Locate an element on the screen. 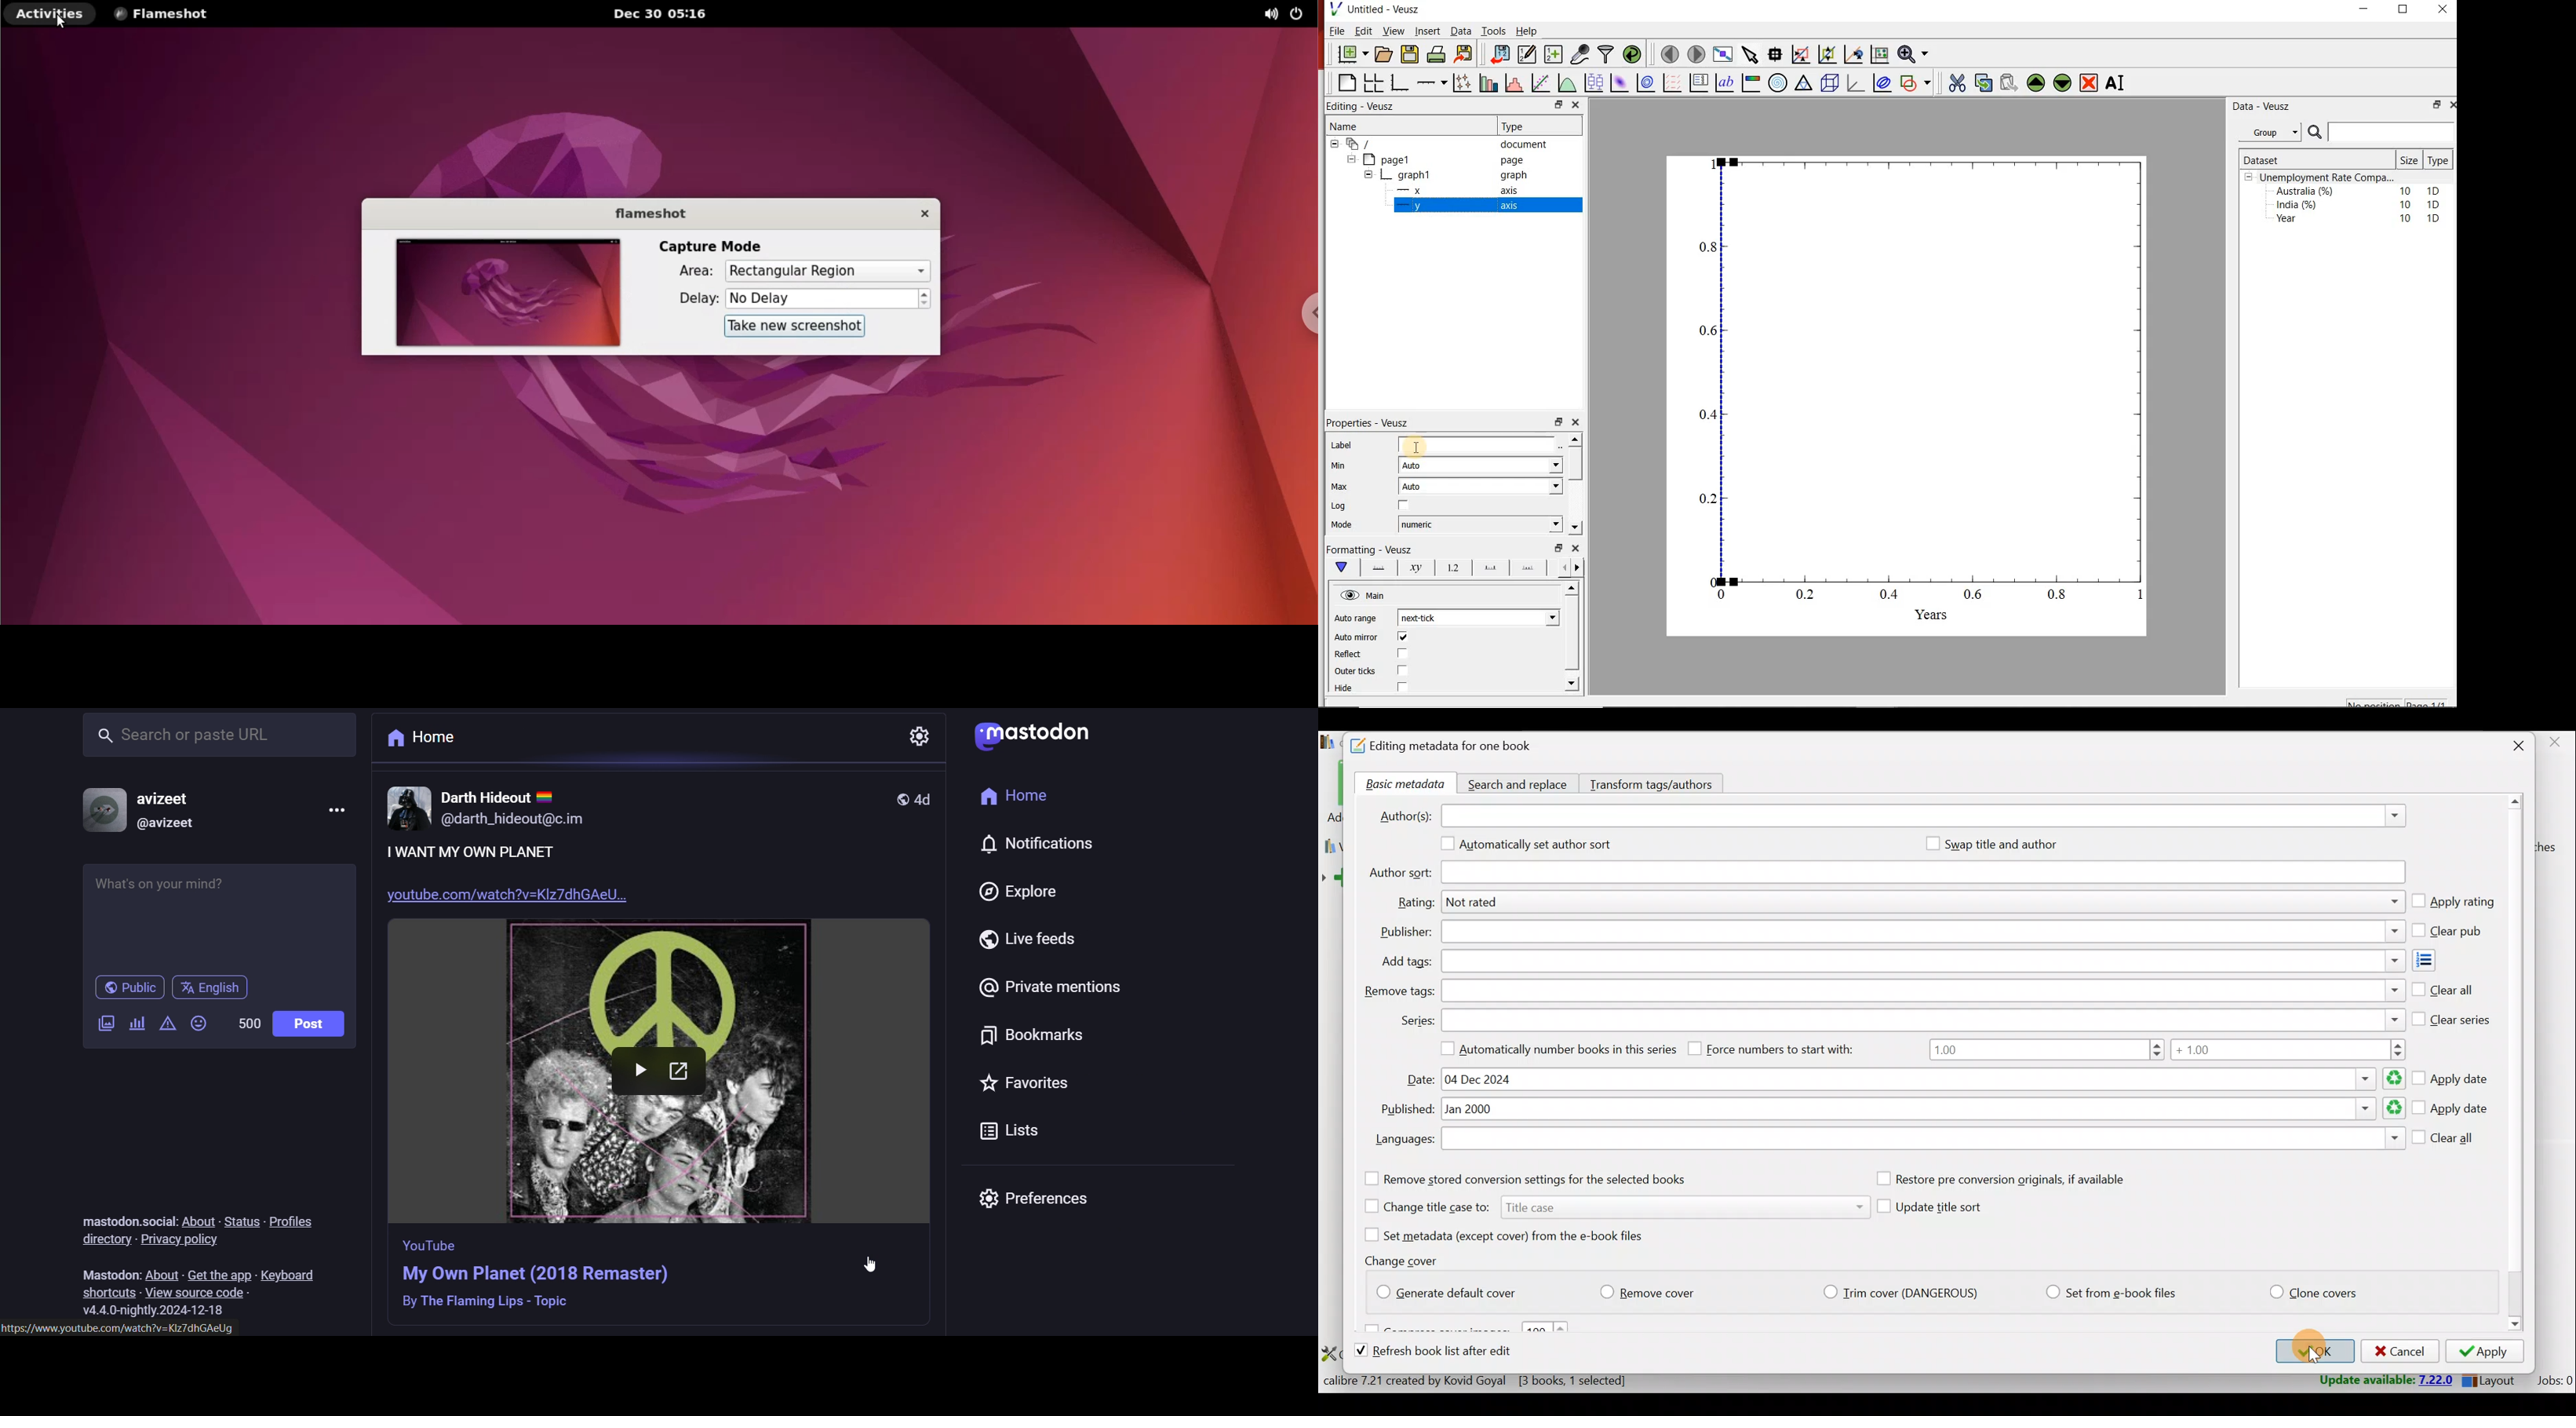 The width and height of the screenshot is (2576, 1428). flameshot is located at coordinates (649, 215).